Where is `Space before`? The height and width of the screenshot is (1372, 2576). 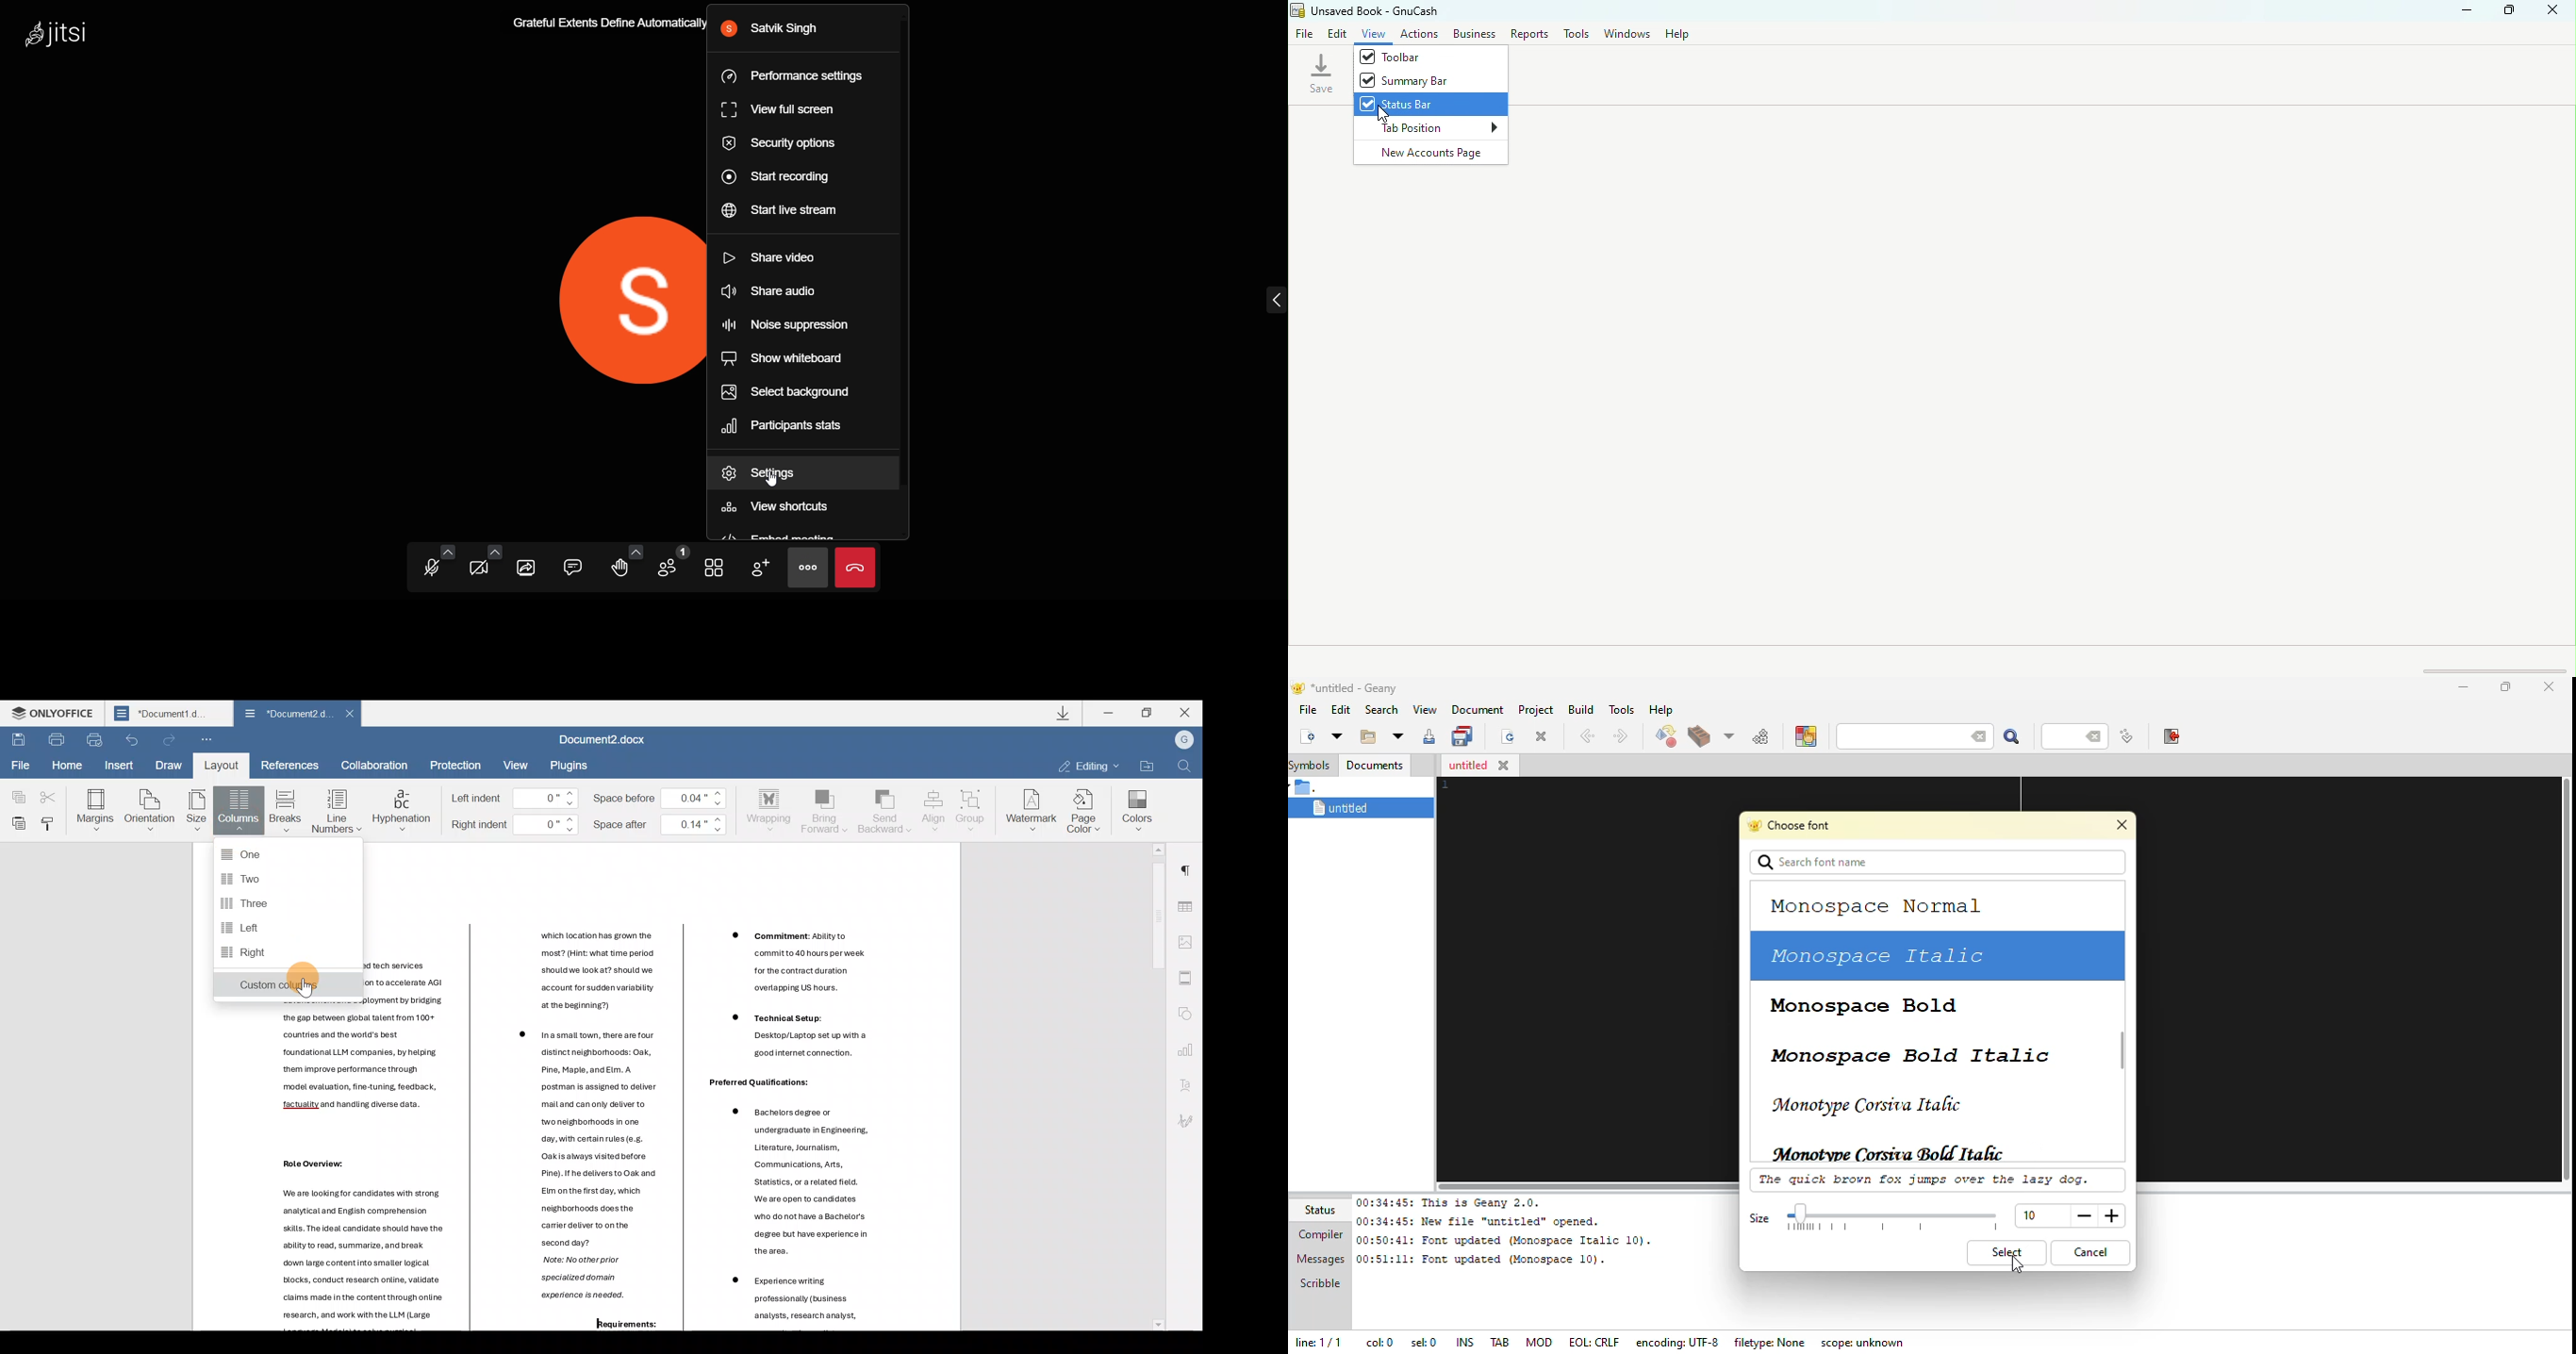
Space before is located at coordinates (664, 795).